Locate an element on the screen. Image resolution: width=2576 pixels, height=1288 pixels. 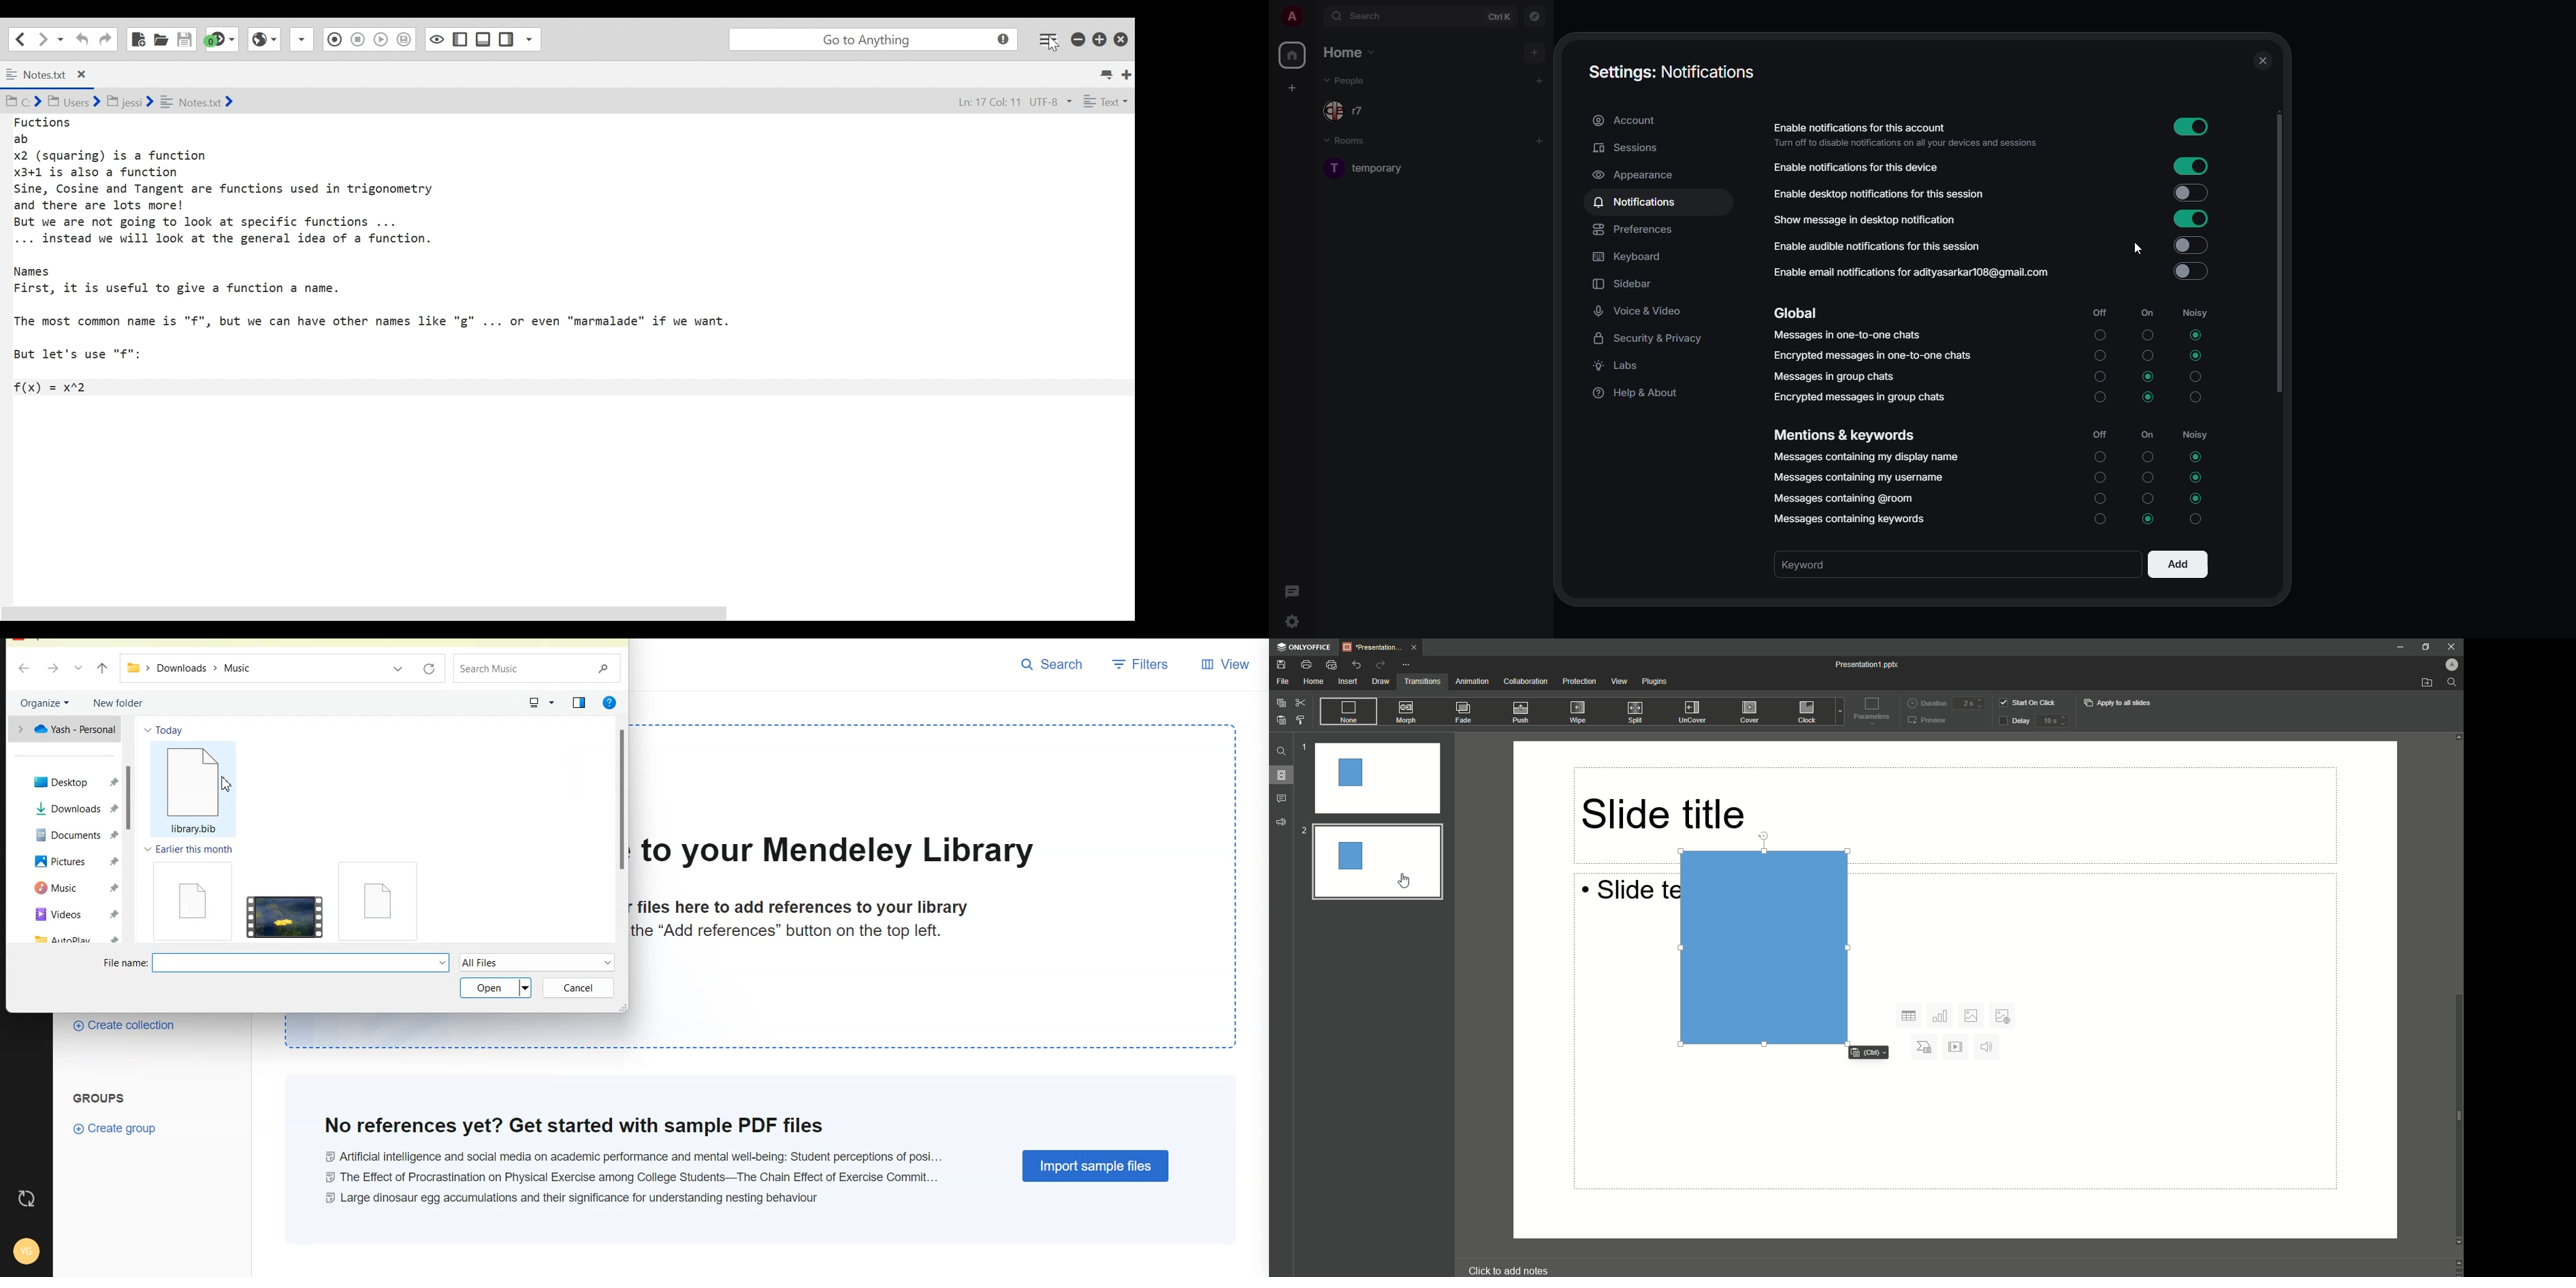
 to your Mendeley Library is located at coordinates (838, 854).